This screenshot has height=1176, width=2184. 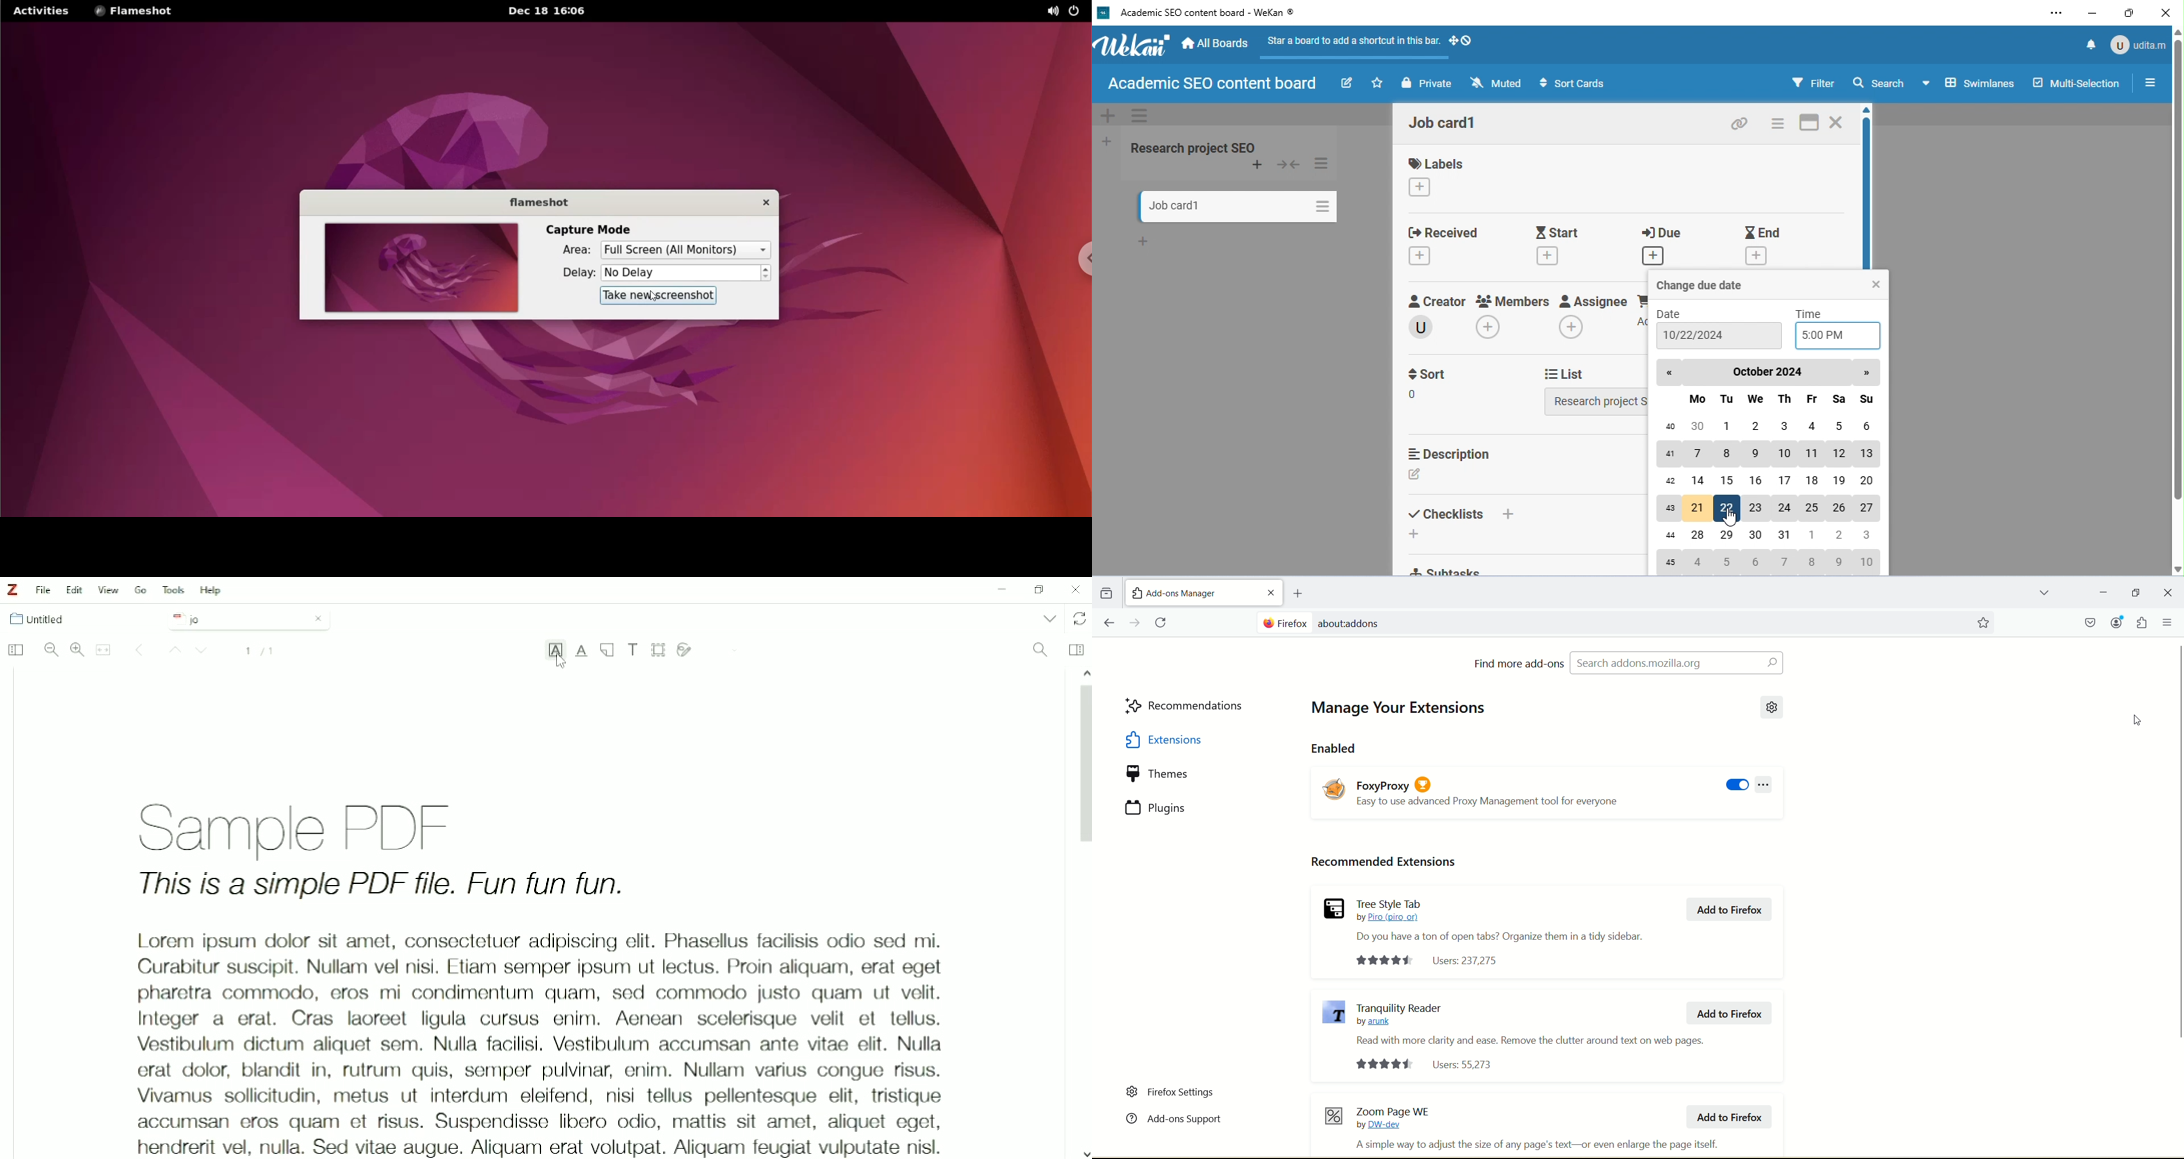 I want to click on received, so click(x=1453, y=232).